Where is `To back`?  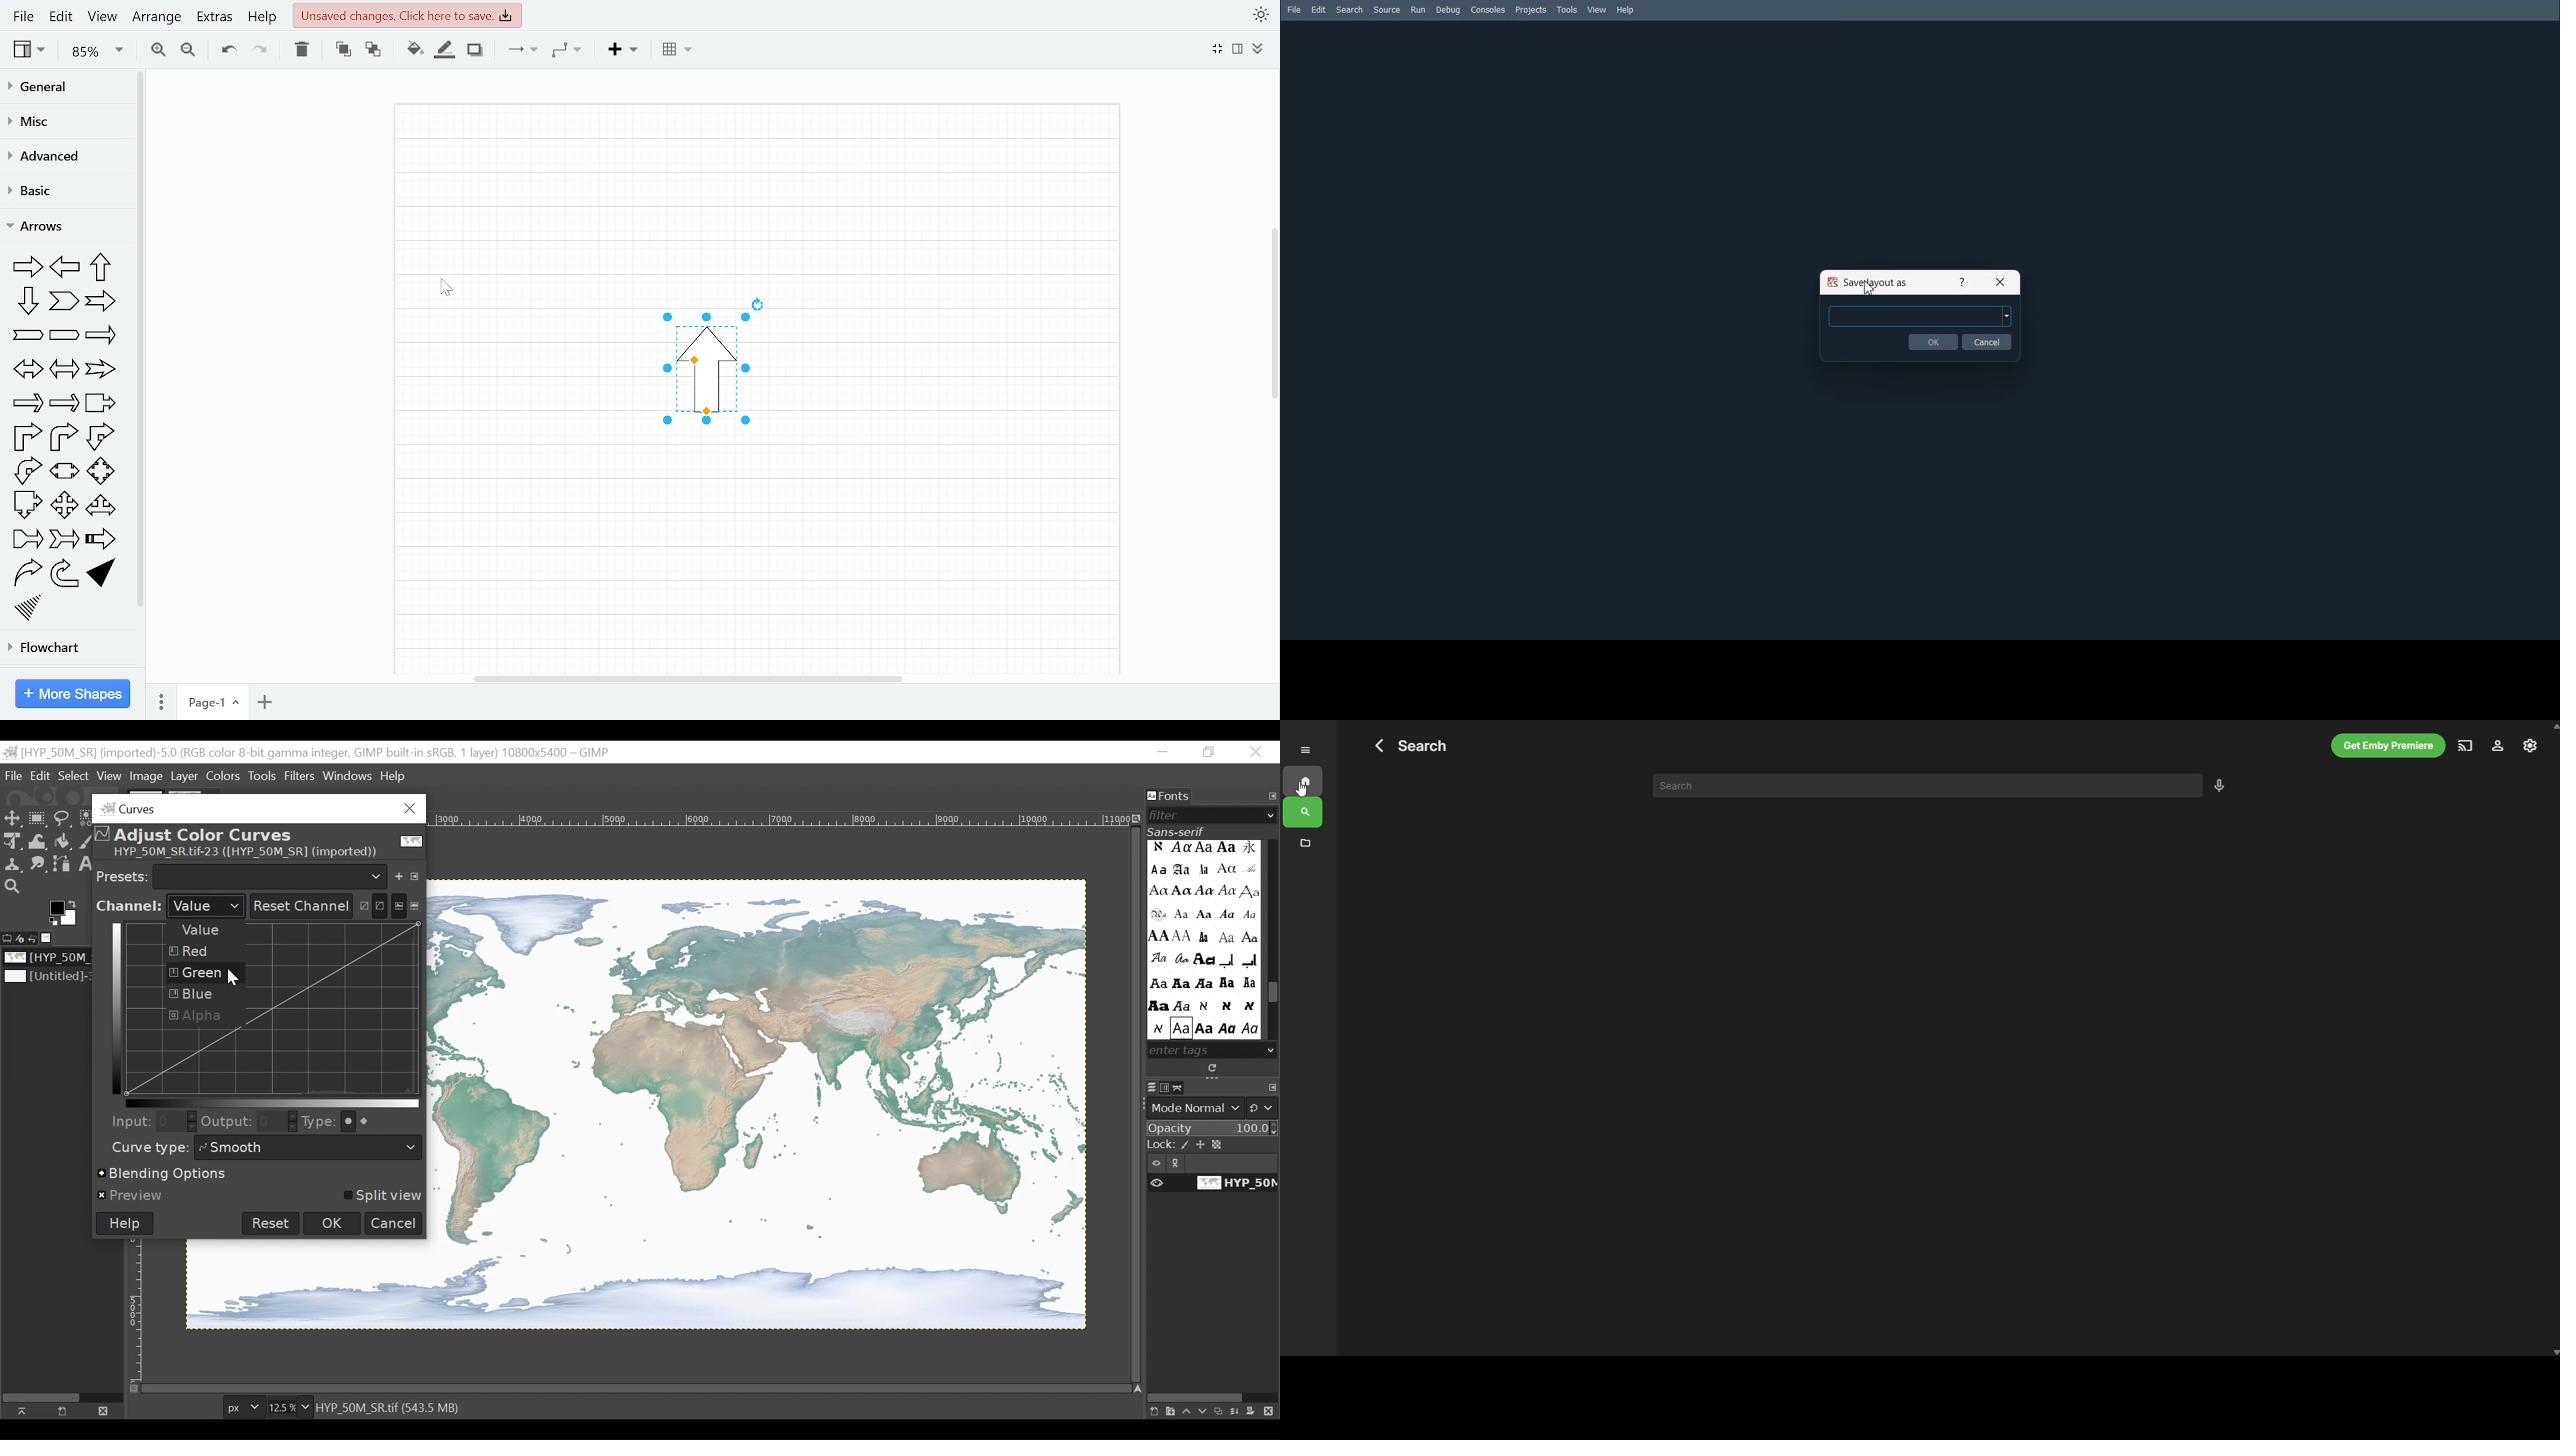 To back is located at coordinates (372, 50).